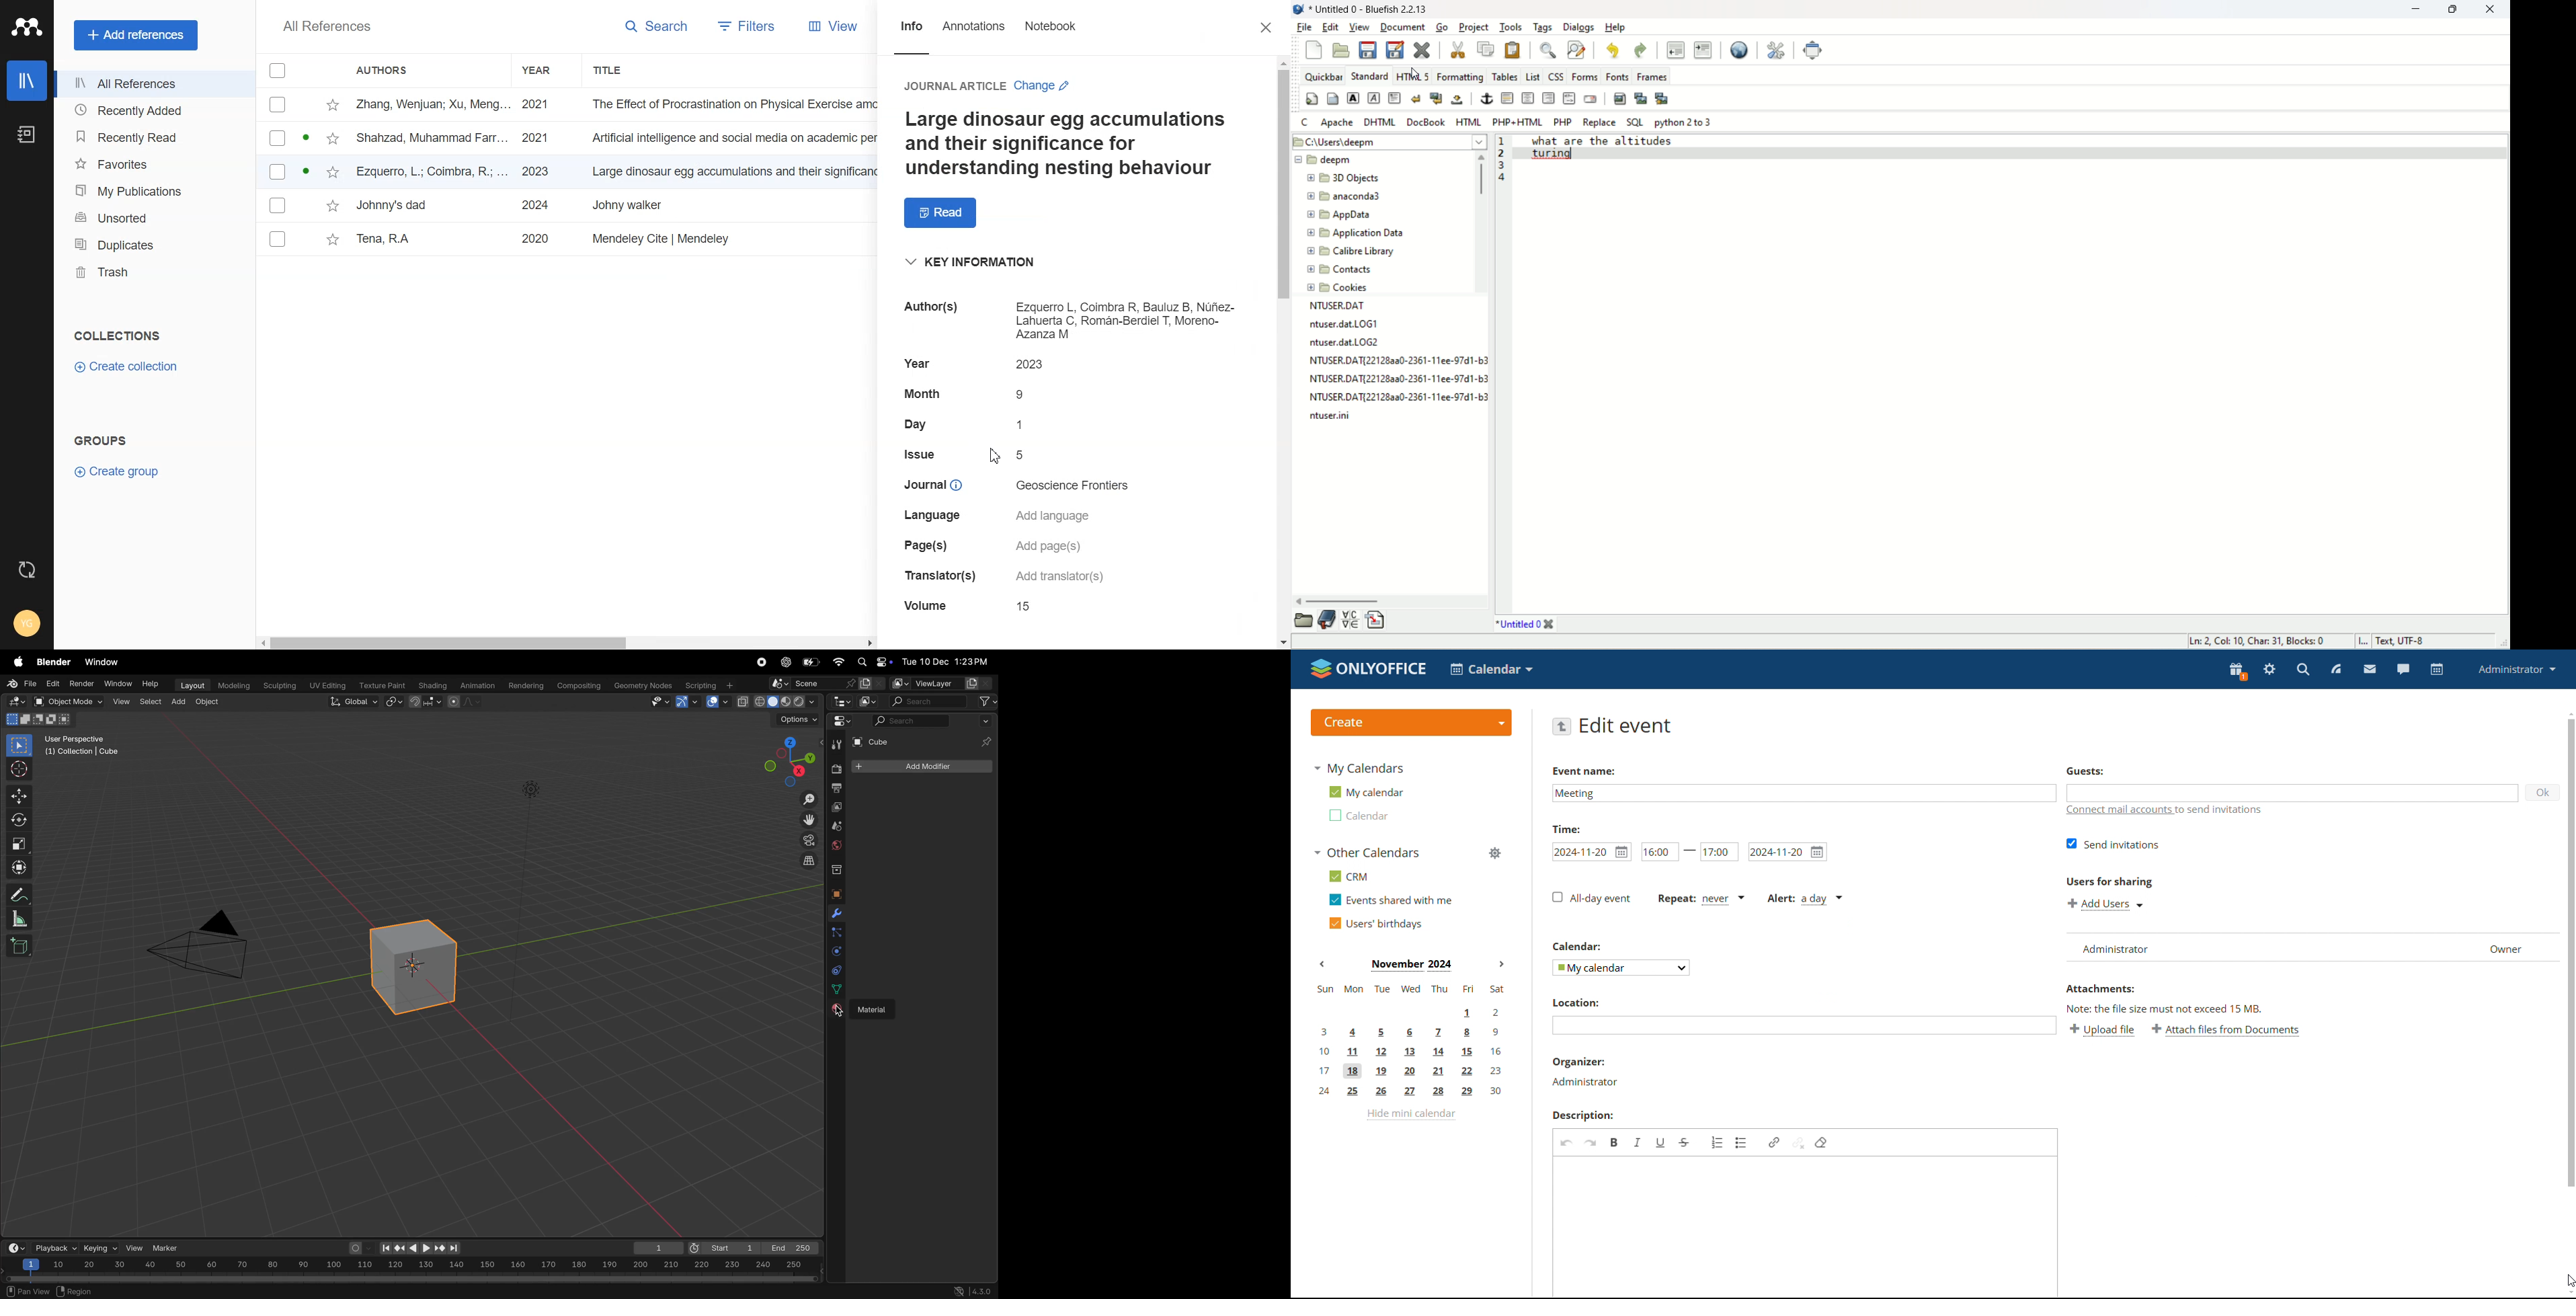 The image size is (2576, 1316). What do you see at coordinates (1494, 852) in the screenshot?
I see `manage` at bounding box center [1494, 852].